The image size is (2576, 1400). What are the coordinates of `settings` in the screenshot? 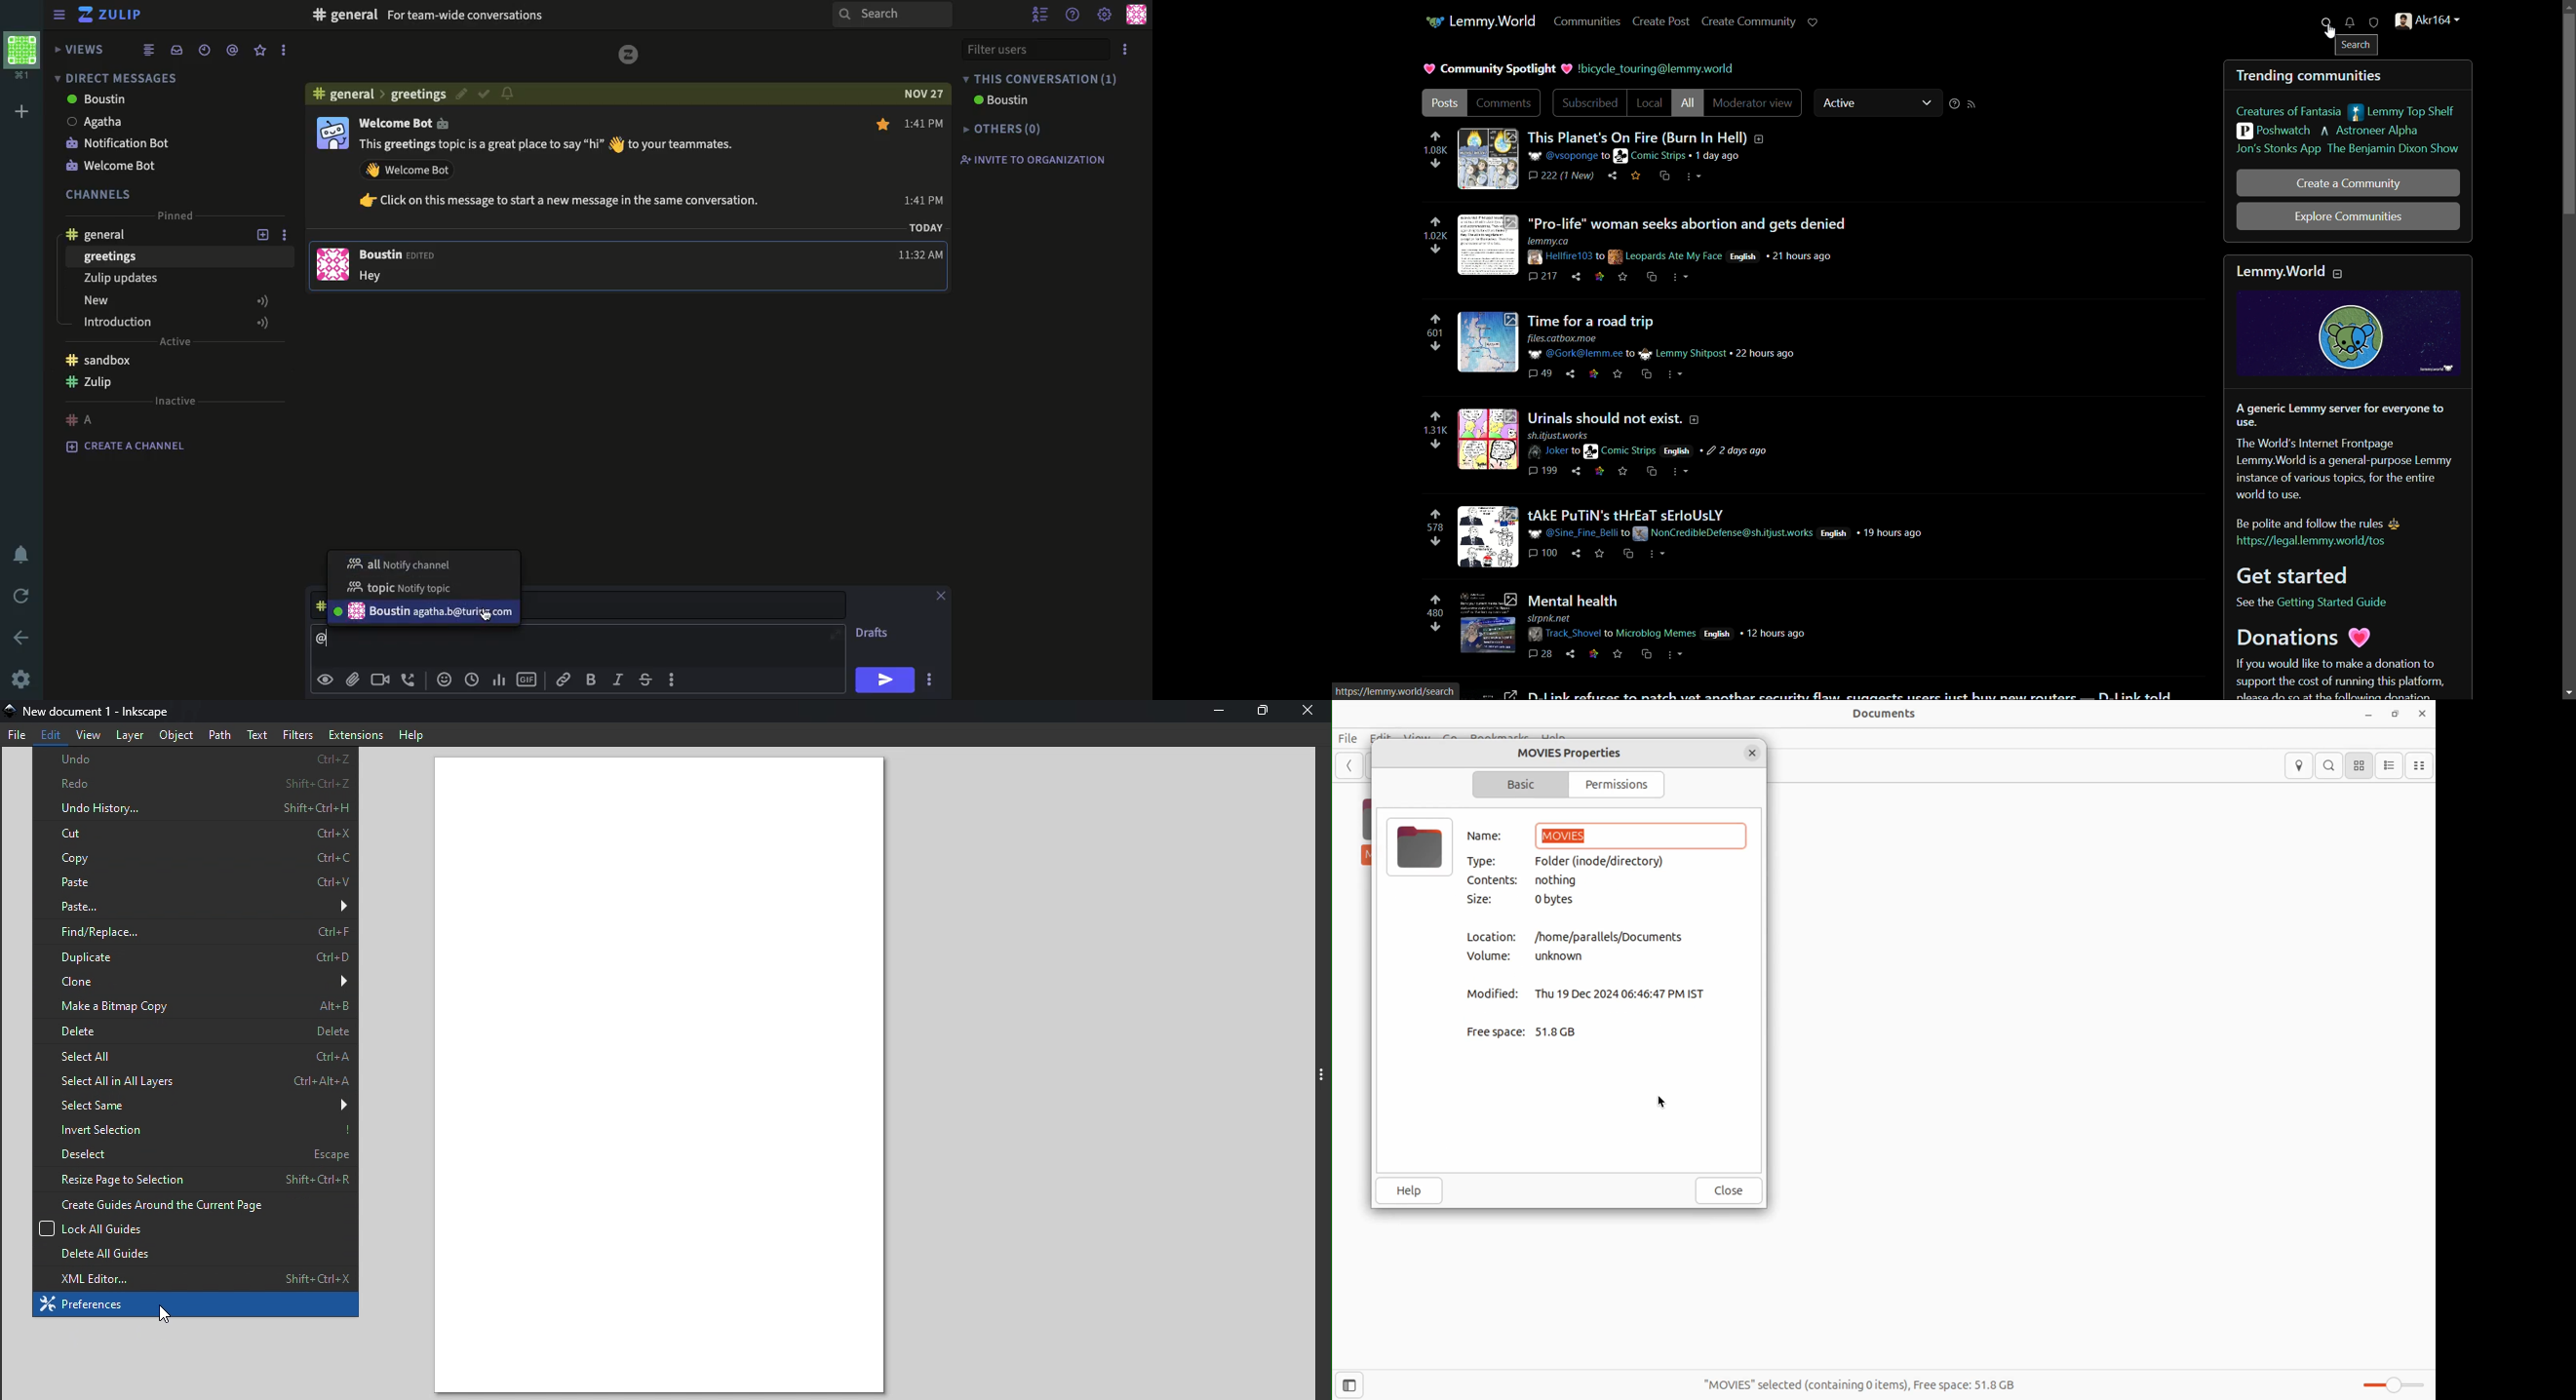 It's located at (20, 681).